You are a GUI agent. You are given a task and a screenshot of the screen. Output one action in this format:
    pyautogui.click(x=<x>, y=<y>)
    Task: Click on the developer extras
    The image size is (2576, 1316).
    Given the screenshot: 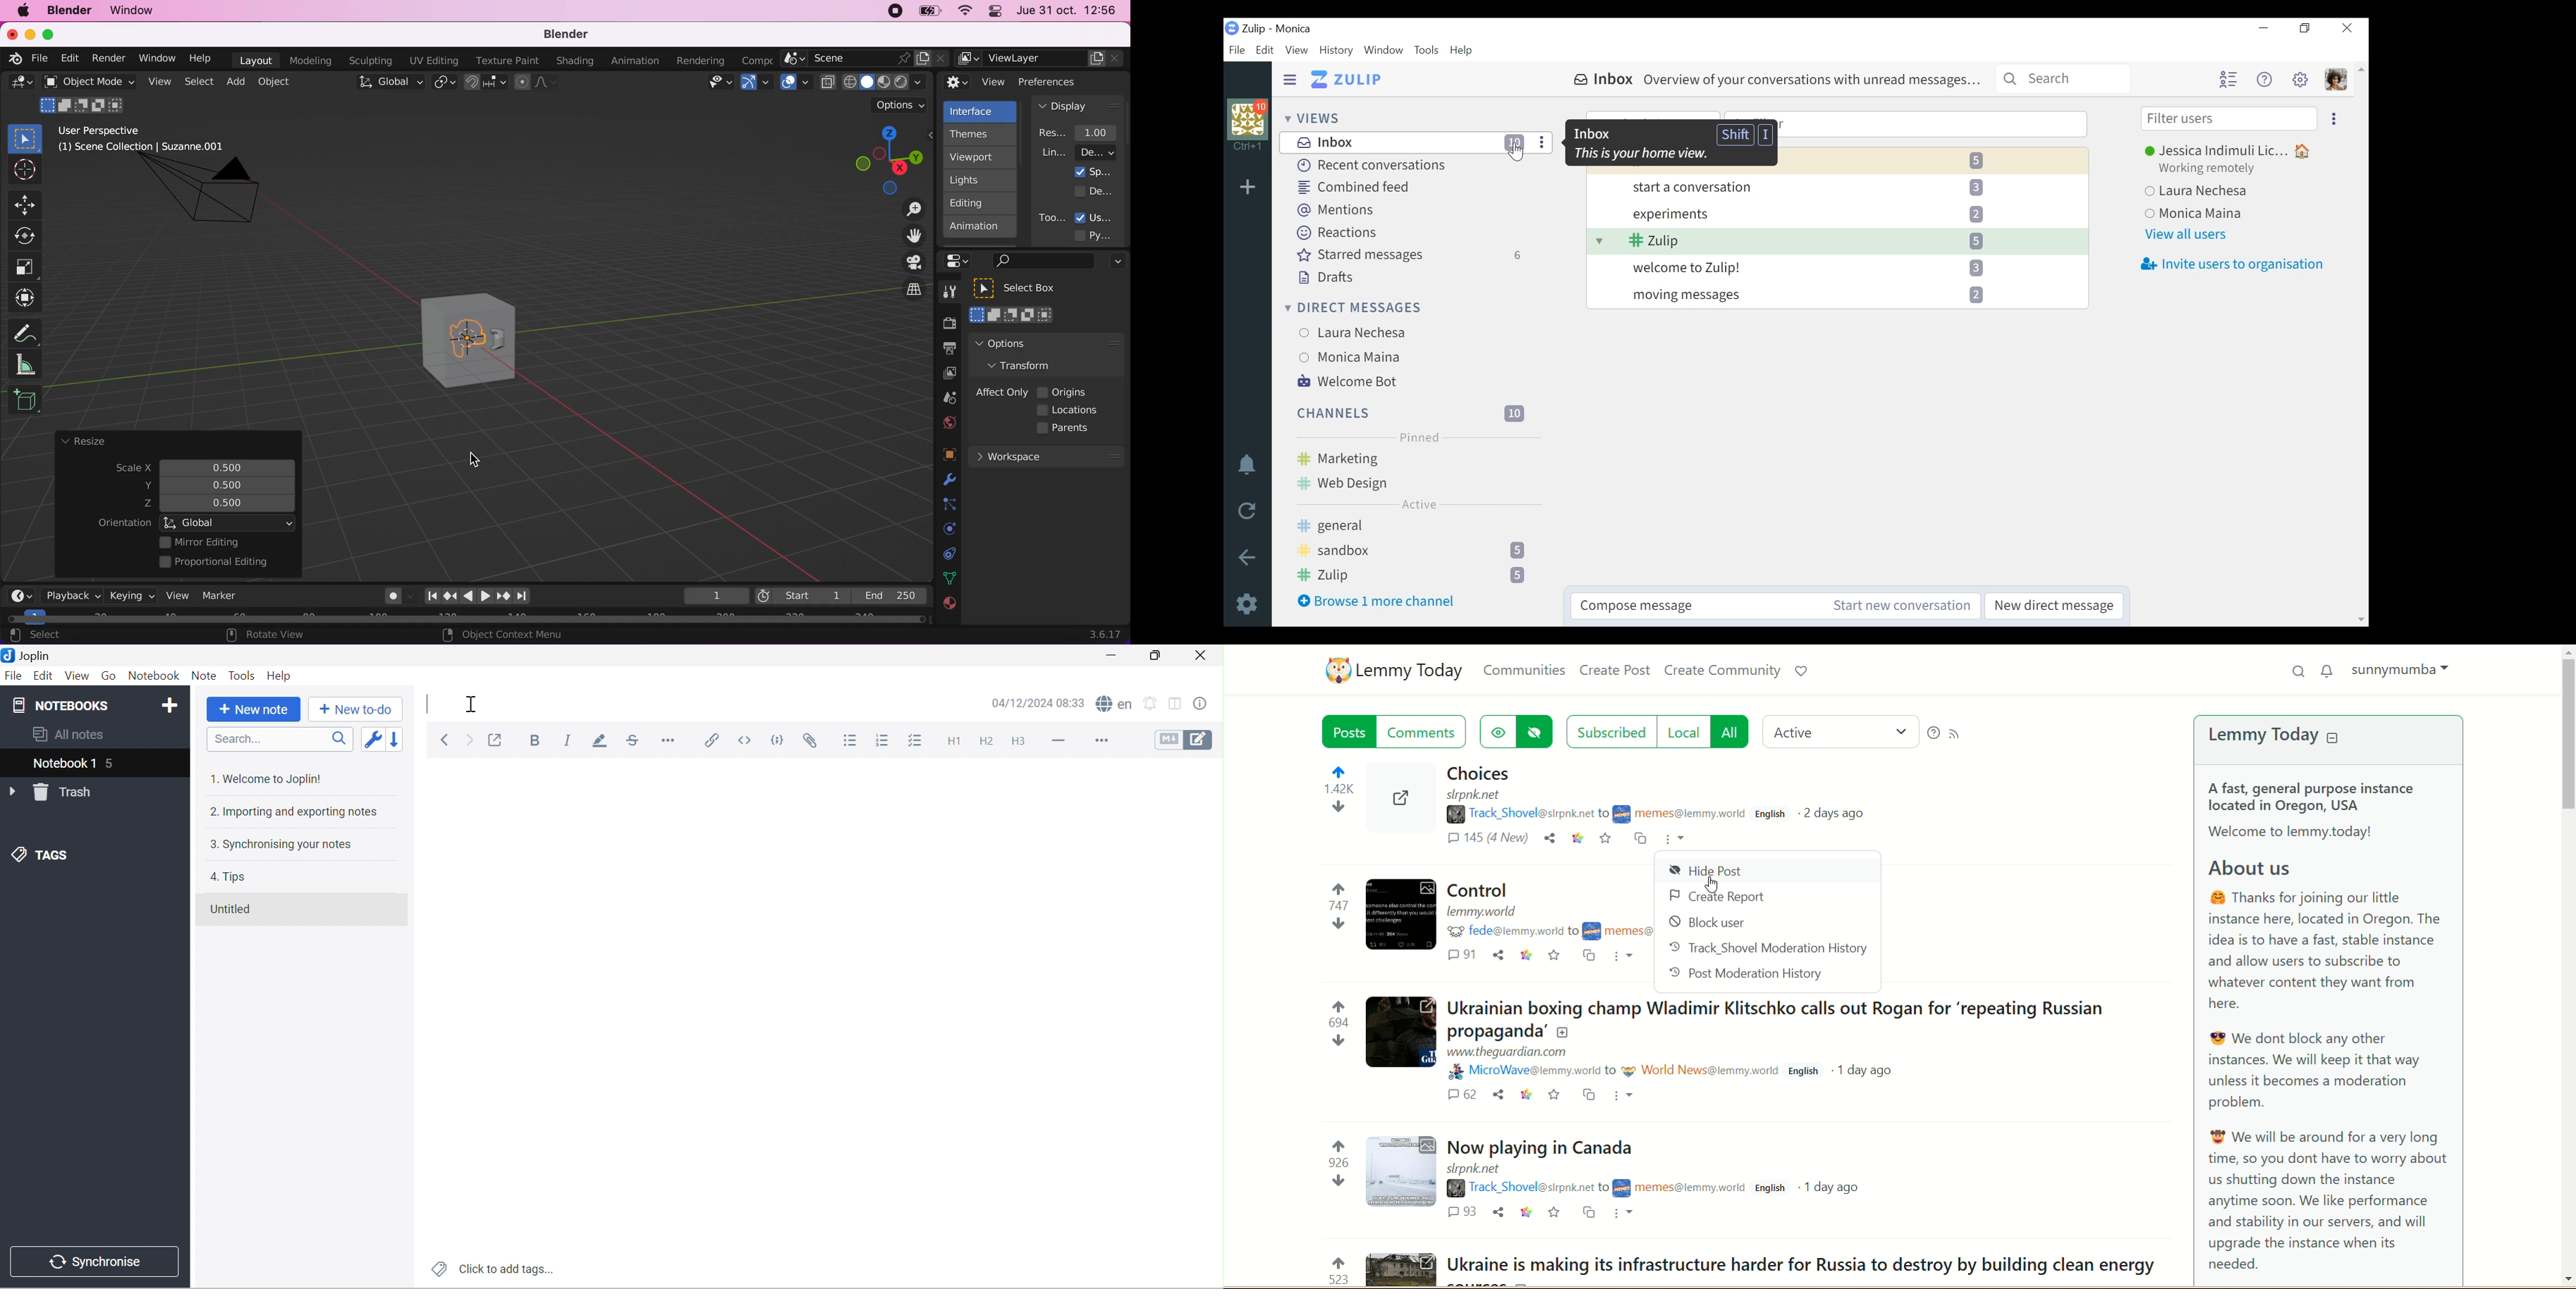 What is the action you would take?
    pyautogui.click(x=1095, y=191)
    